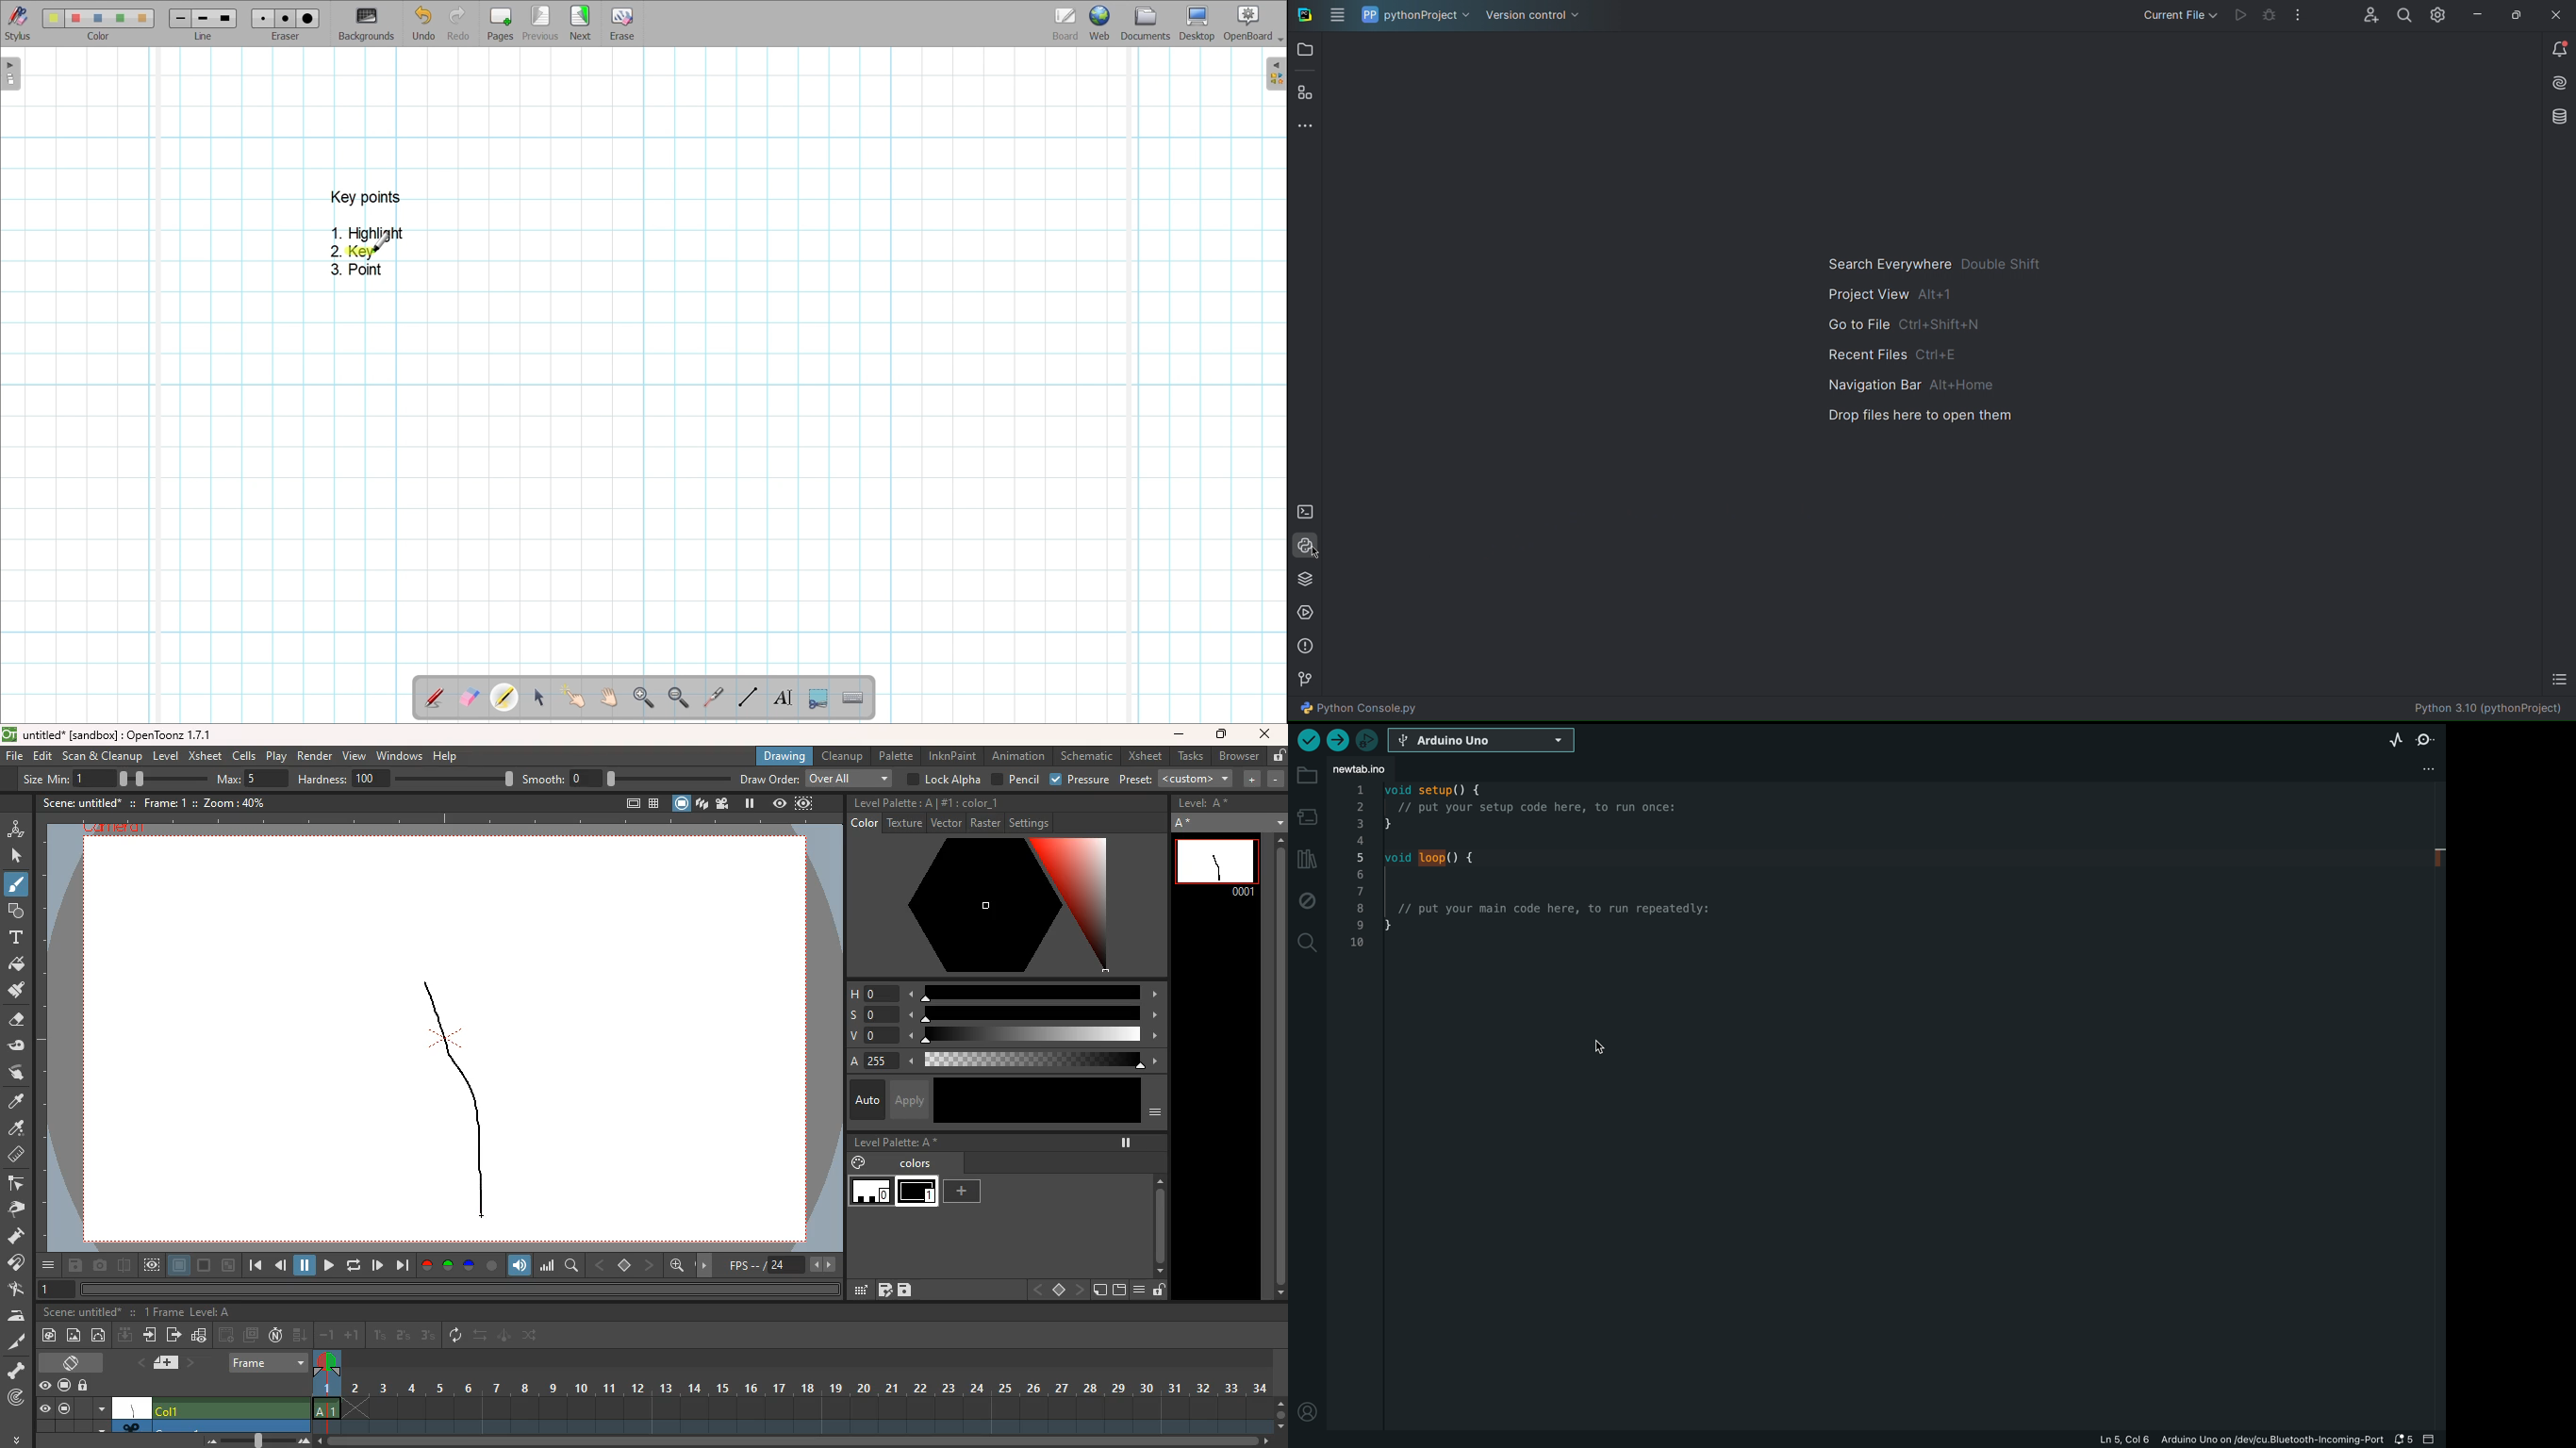 The height and width of the screenshot is (1456, 2576). What do you see at coordinates (124, 1264) in the screenshot?
I see `divide` at bounding box center [124, 1264].